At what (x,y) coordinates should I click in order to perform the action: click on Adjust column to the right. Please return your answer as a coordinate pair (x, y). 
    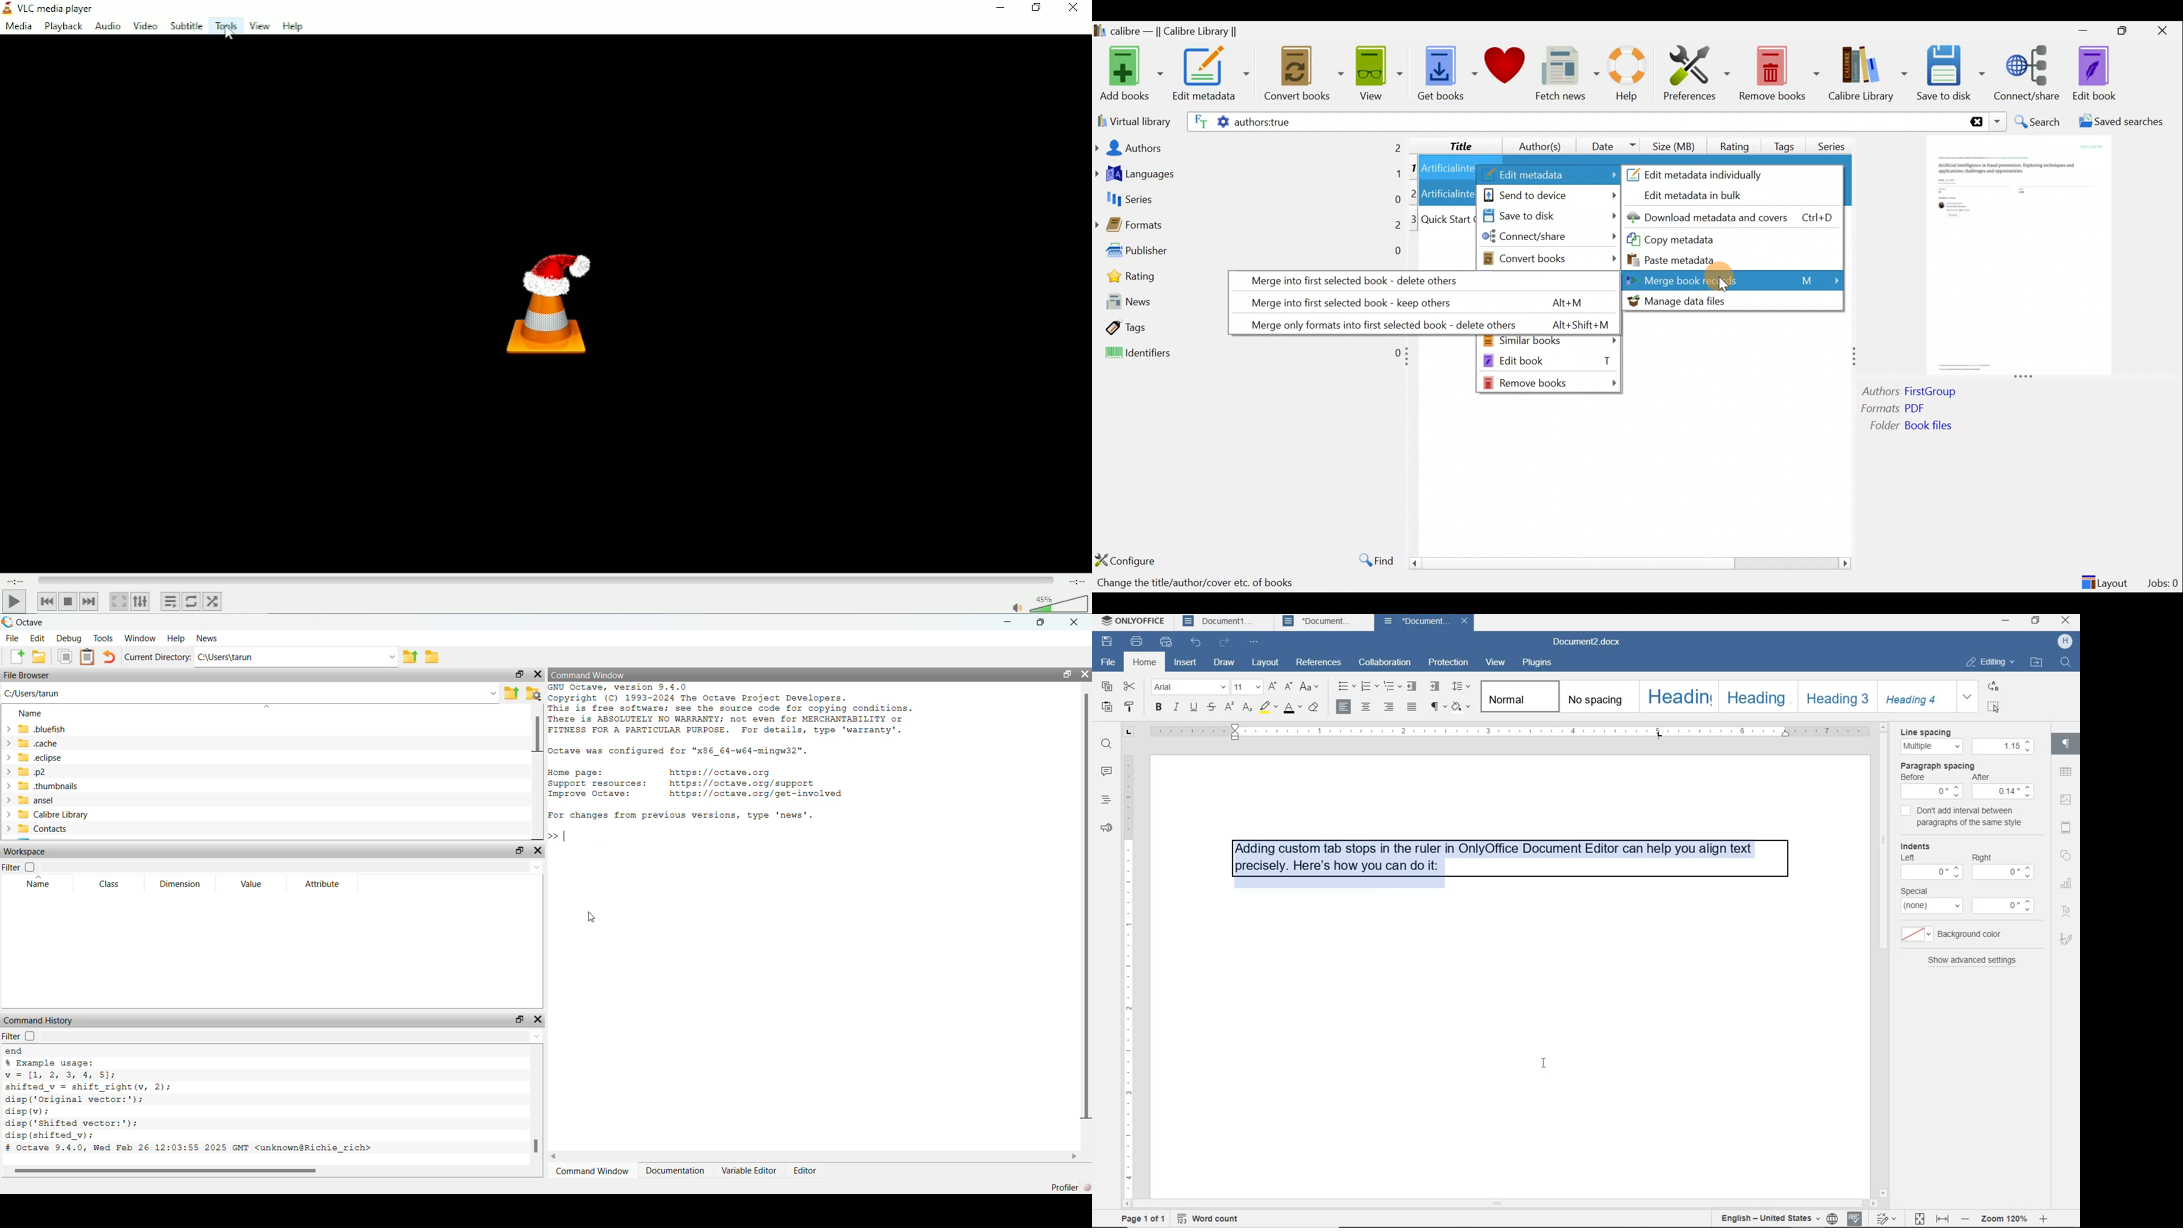
    Looking at the image, I should click on (1856, 358).